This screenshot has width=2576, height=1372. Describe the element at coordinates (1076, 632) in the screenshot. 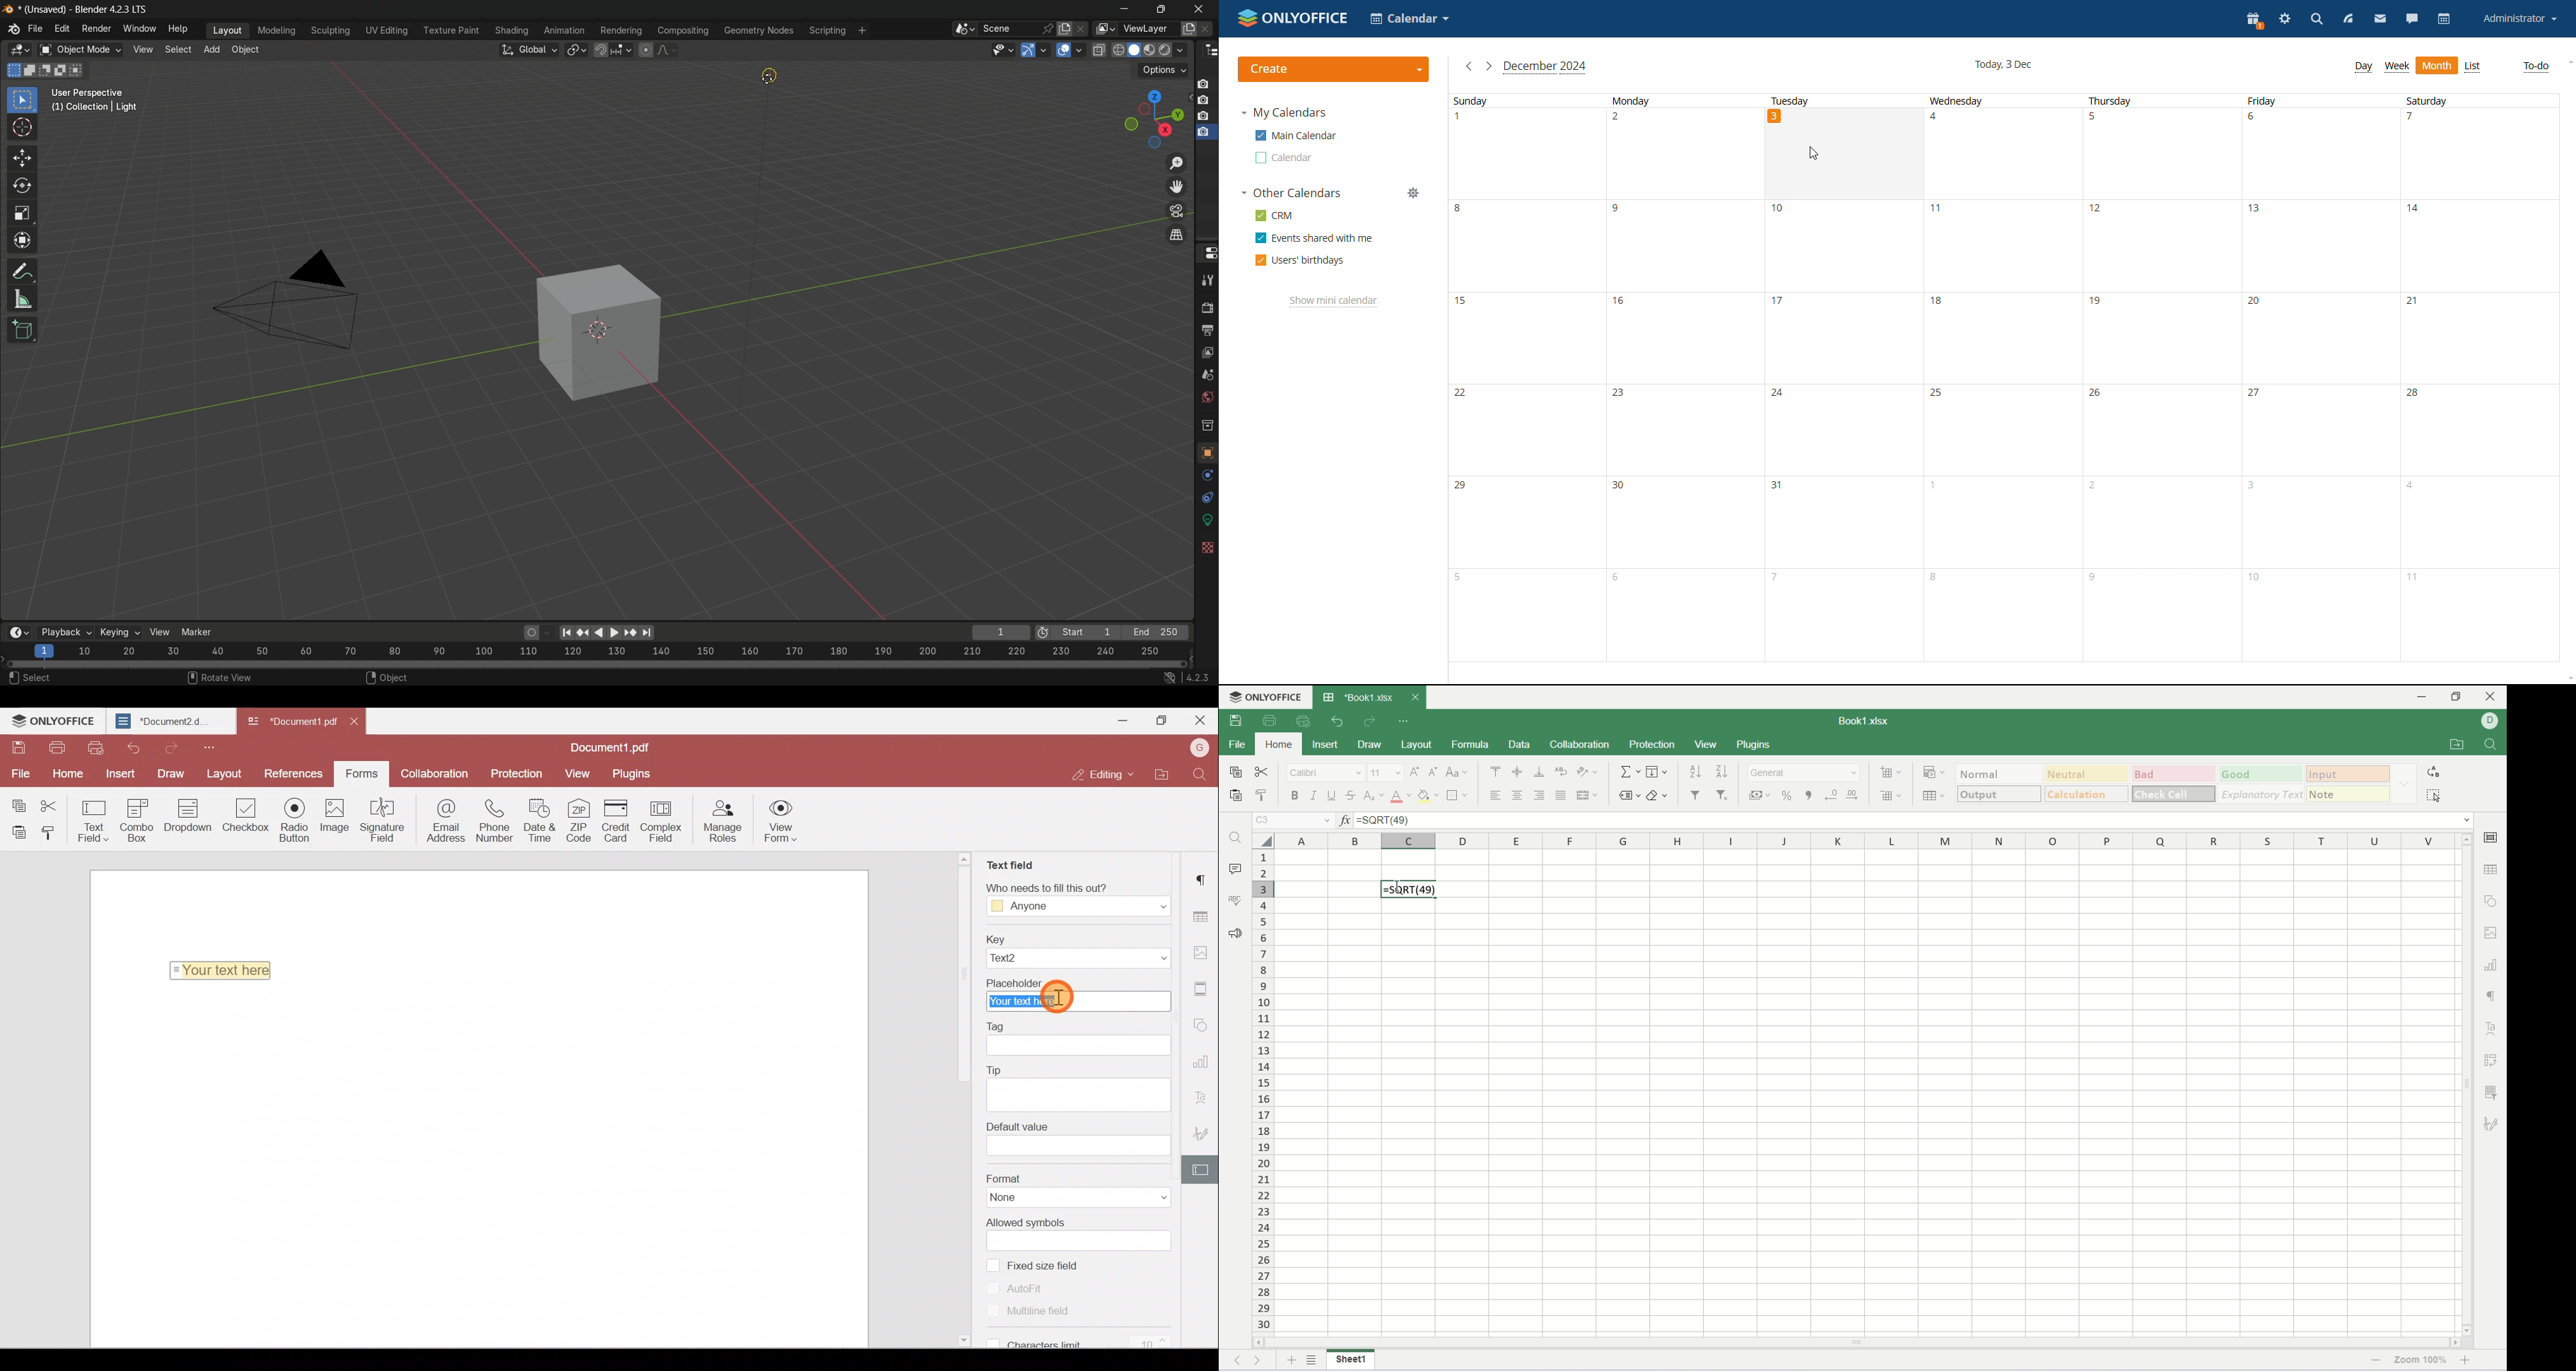

I see `start` at that location.